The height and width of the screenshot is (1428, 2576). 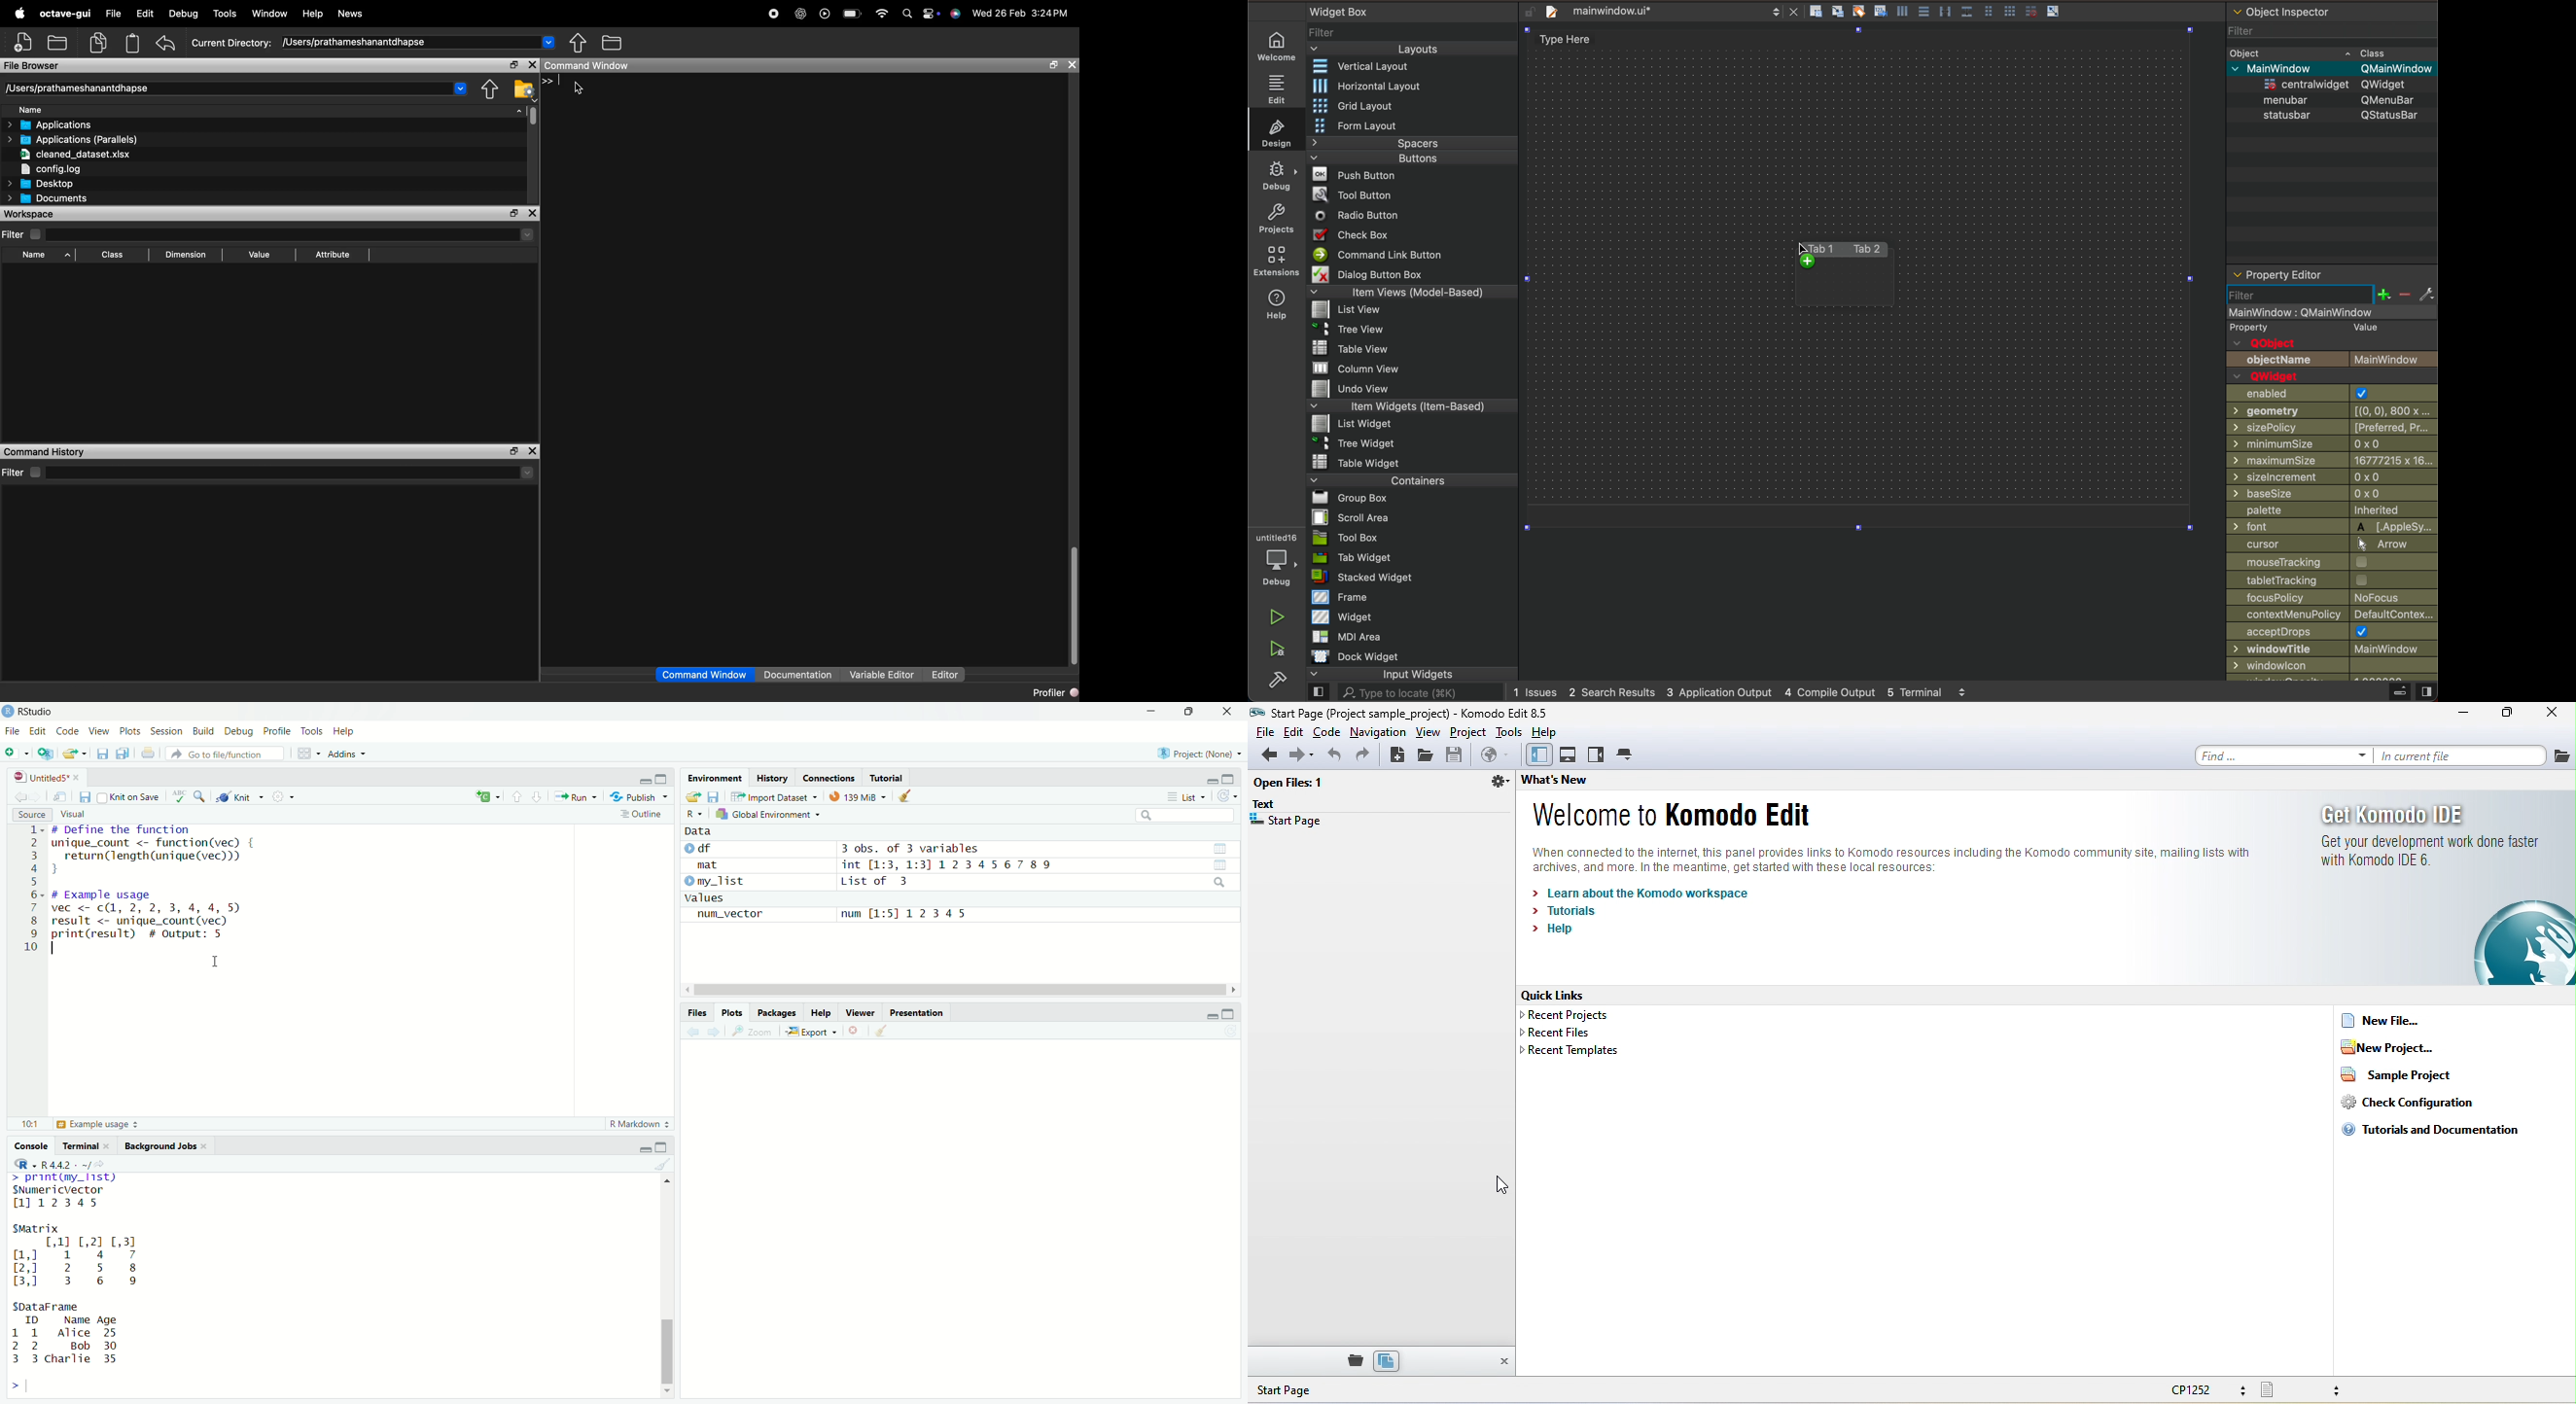 I want to click on show in new window, so click(x=60, y=797).